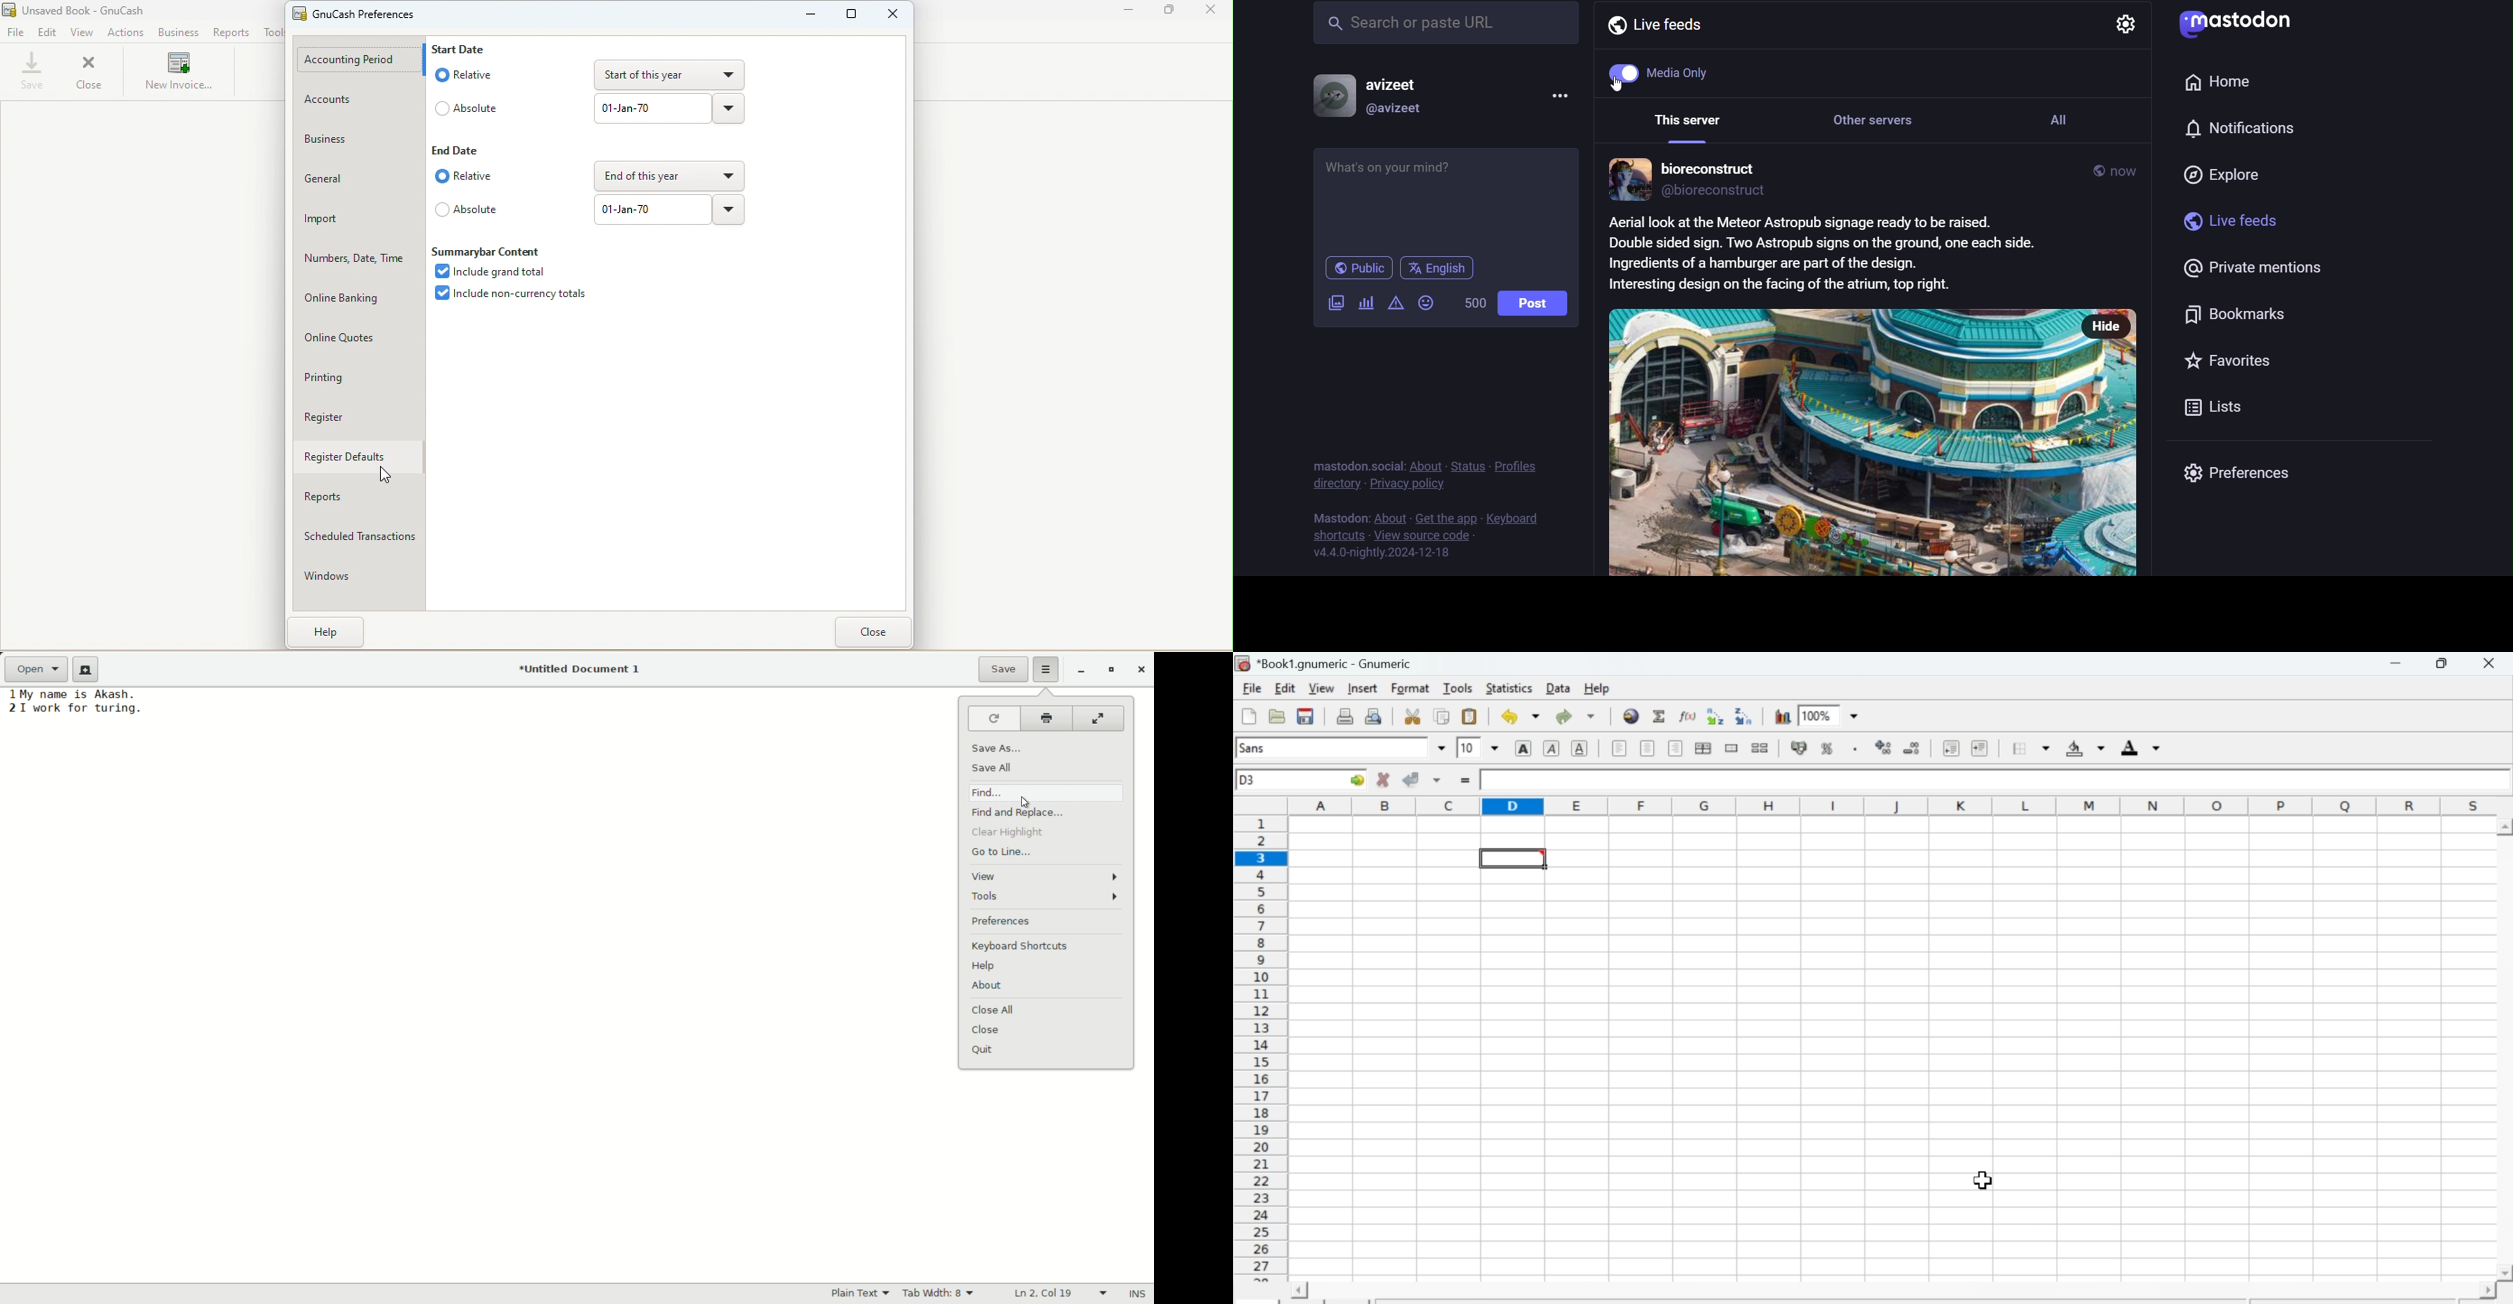  I want to click on Help, so click(1596, 688).